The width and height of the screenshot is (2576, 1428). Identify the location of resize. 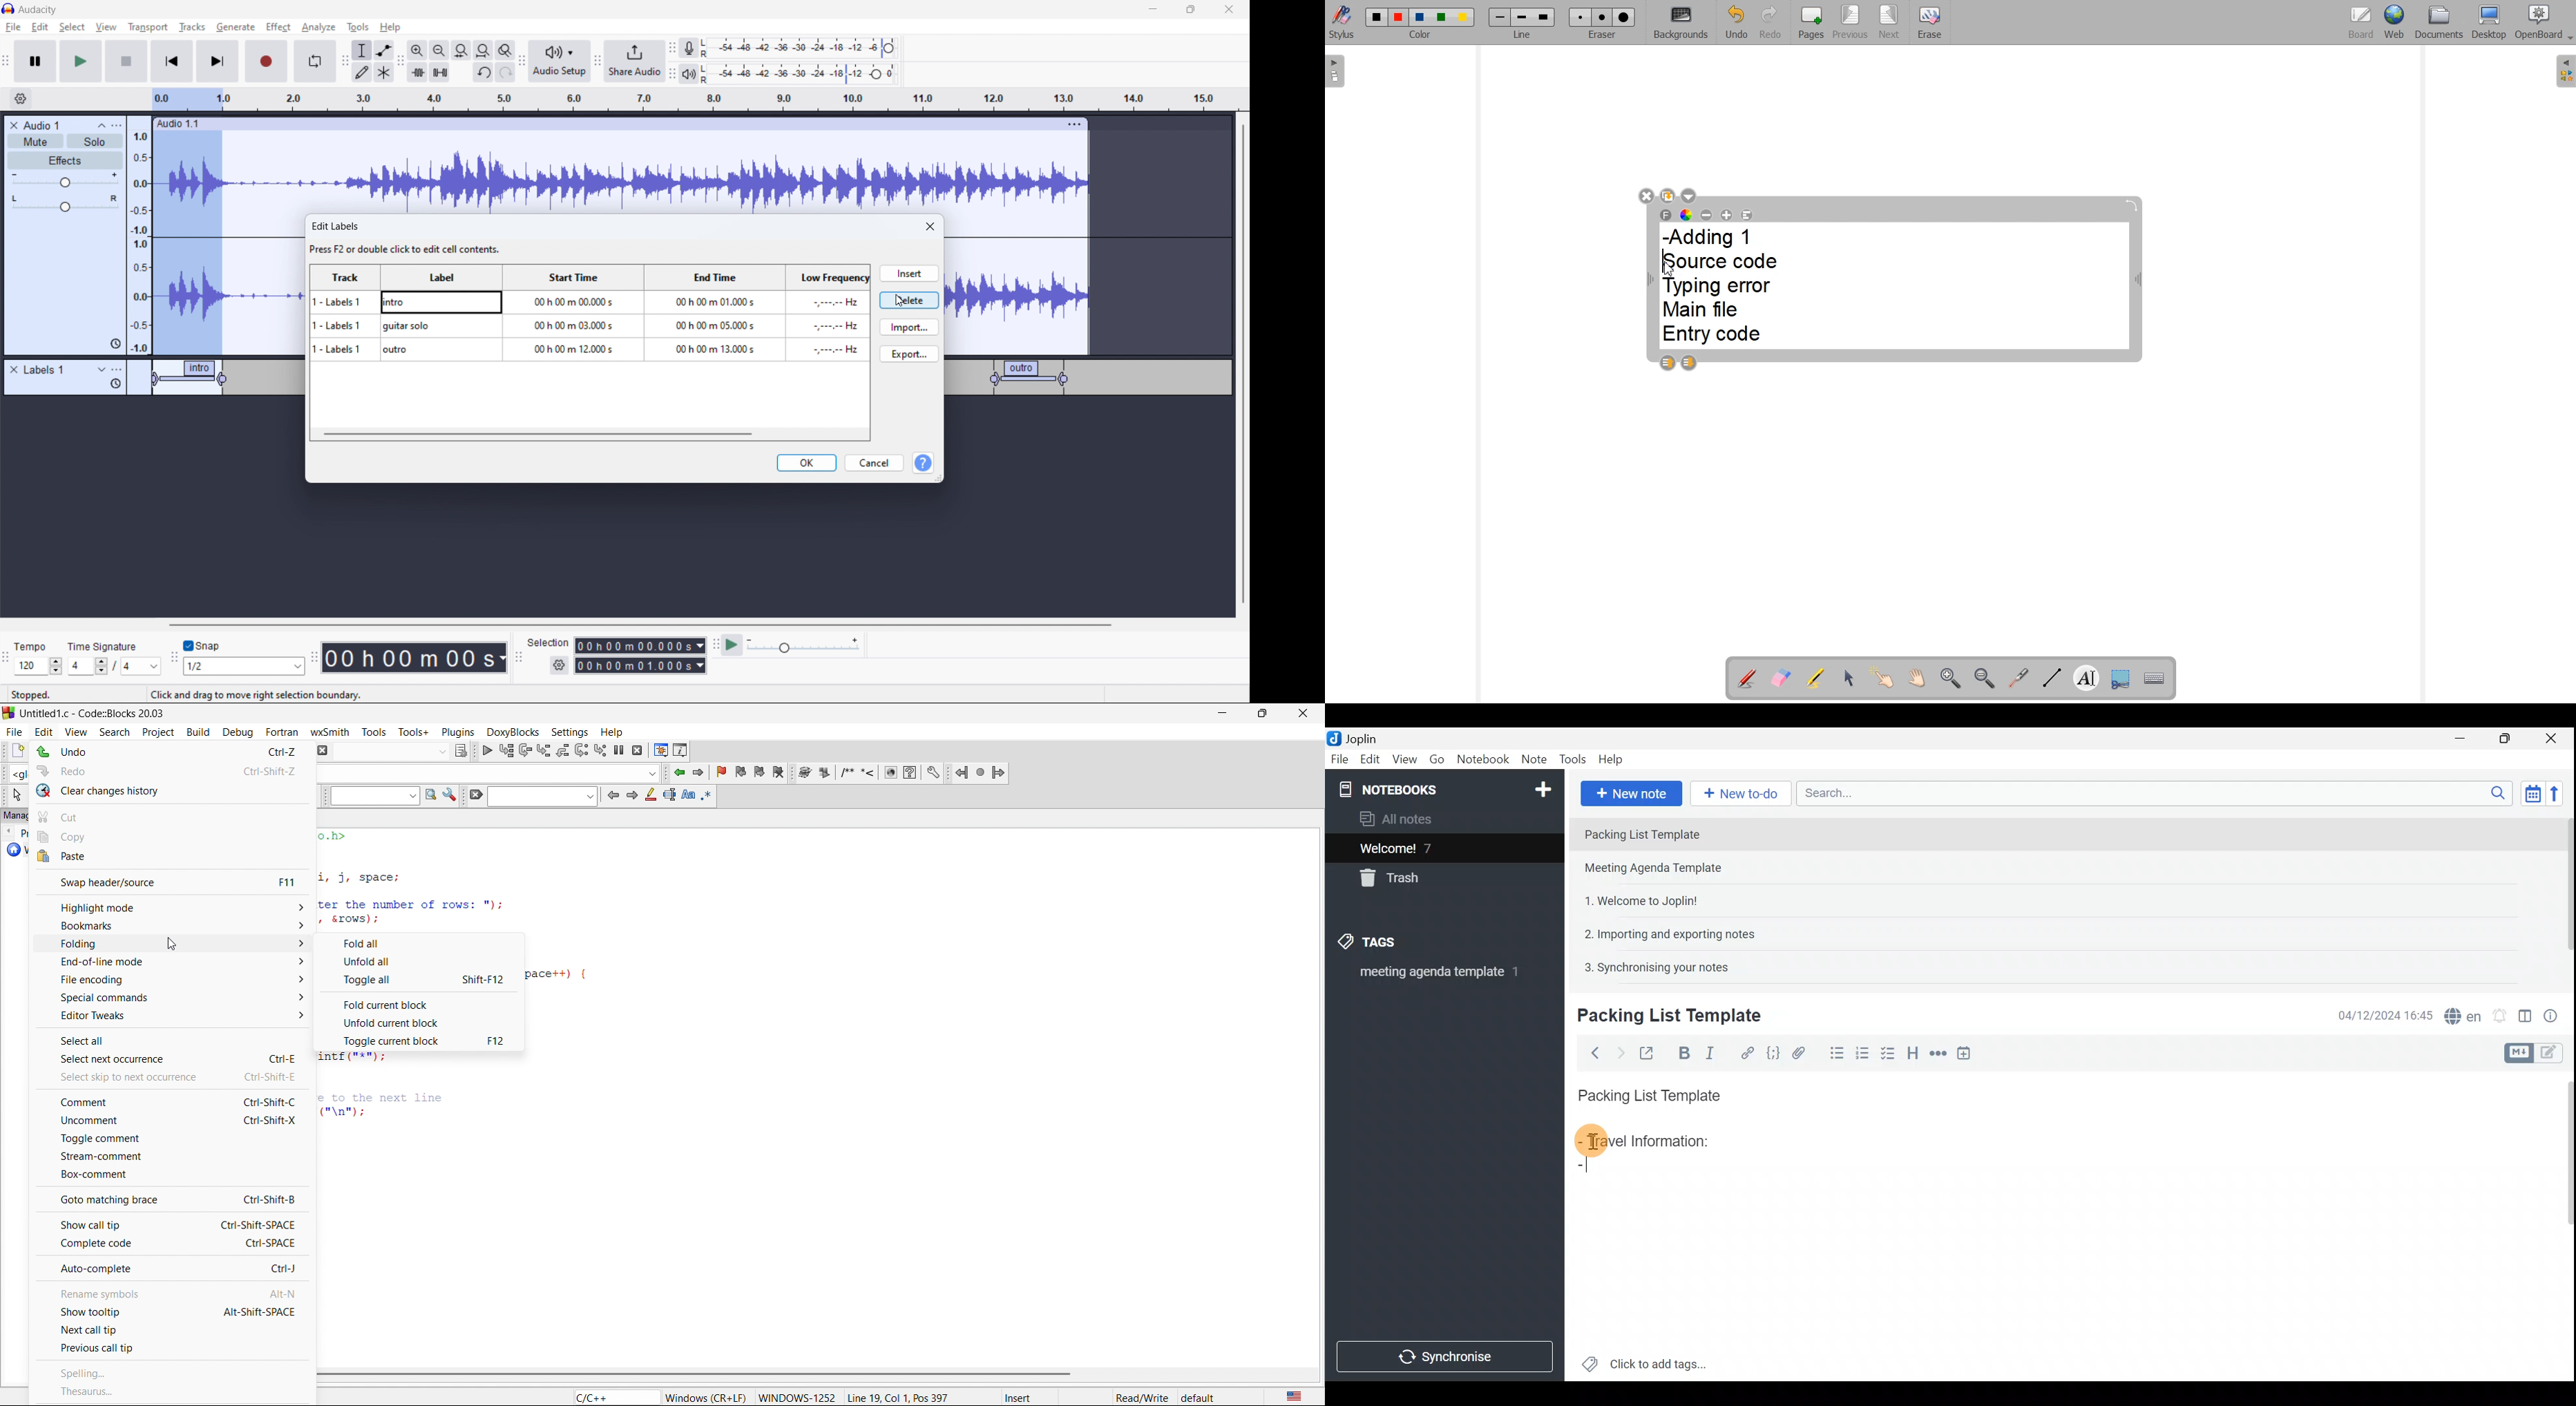
(940, 479).